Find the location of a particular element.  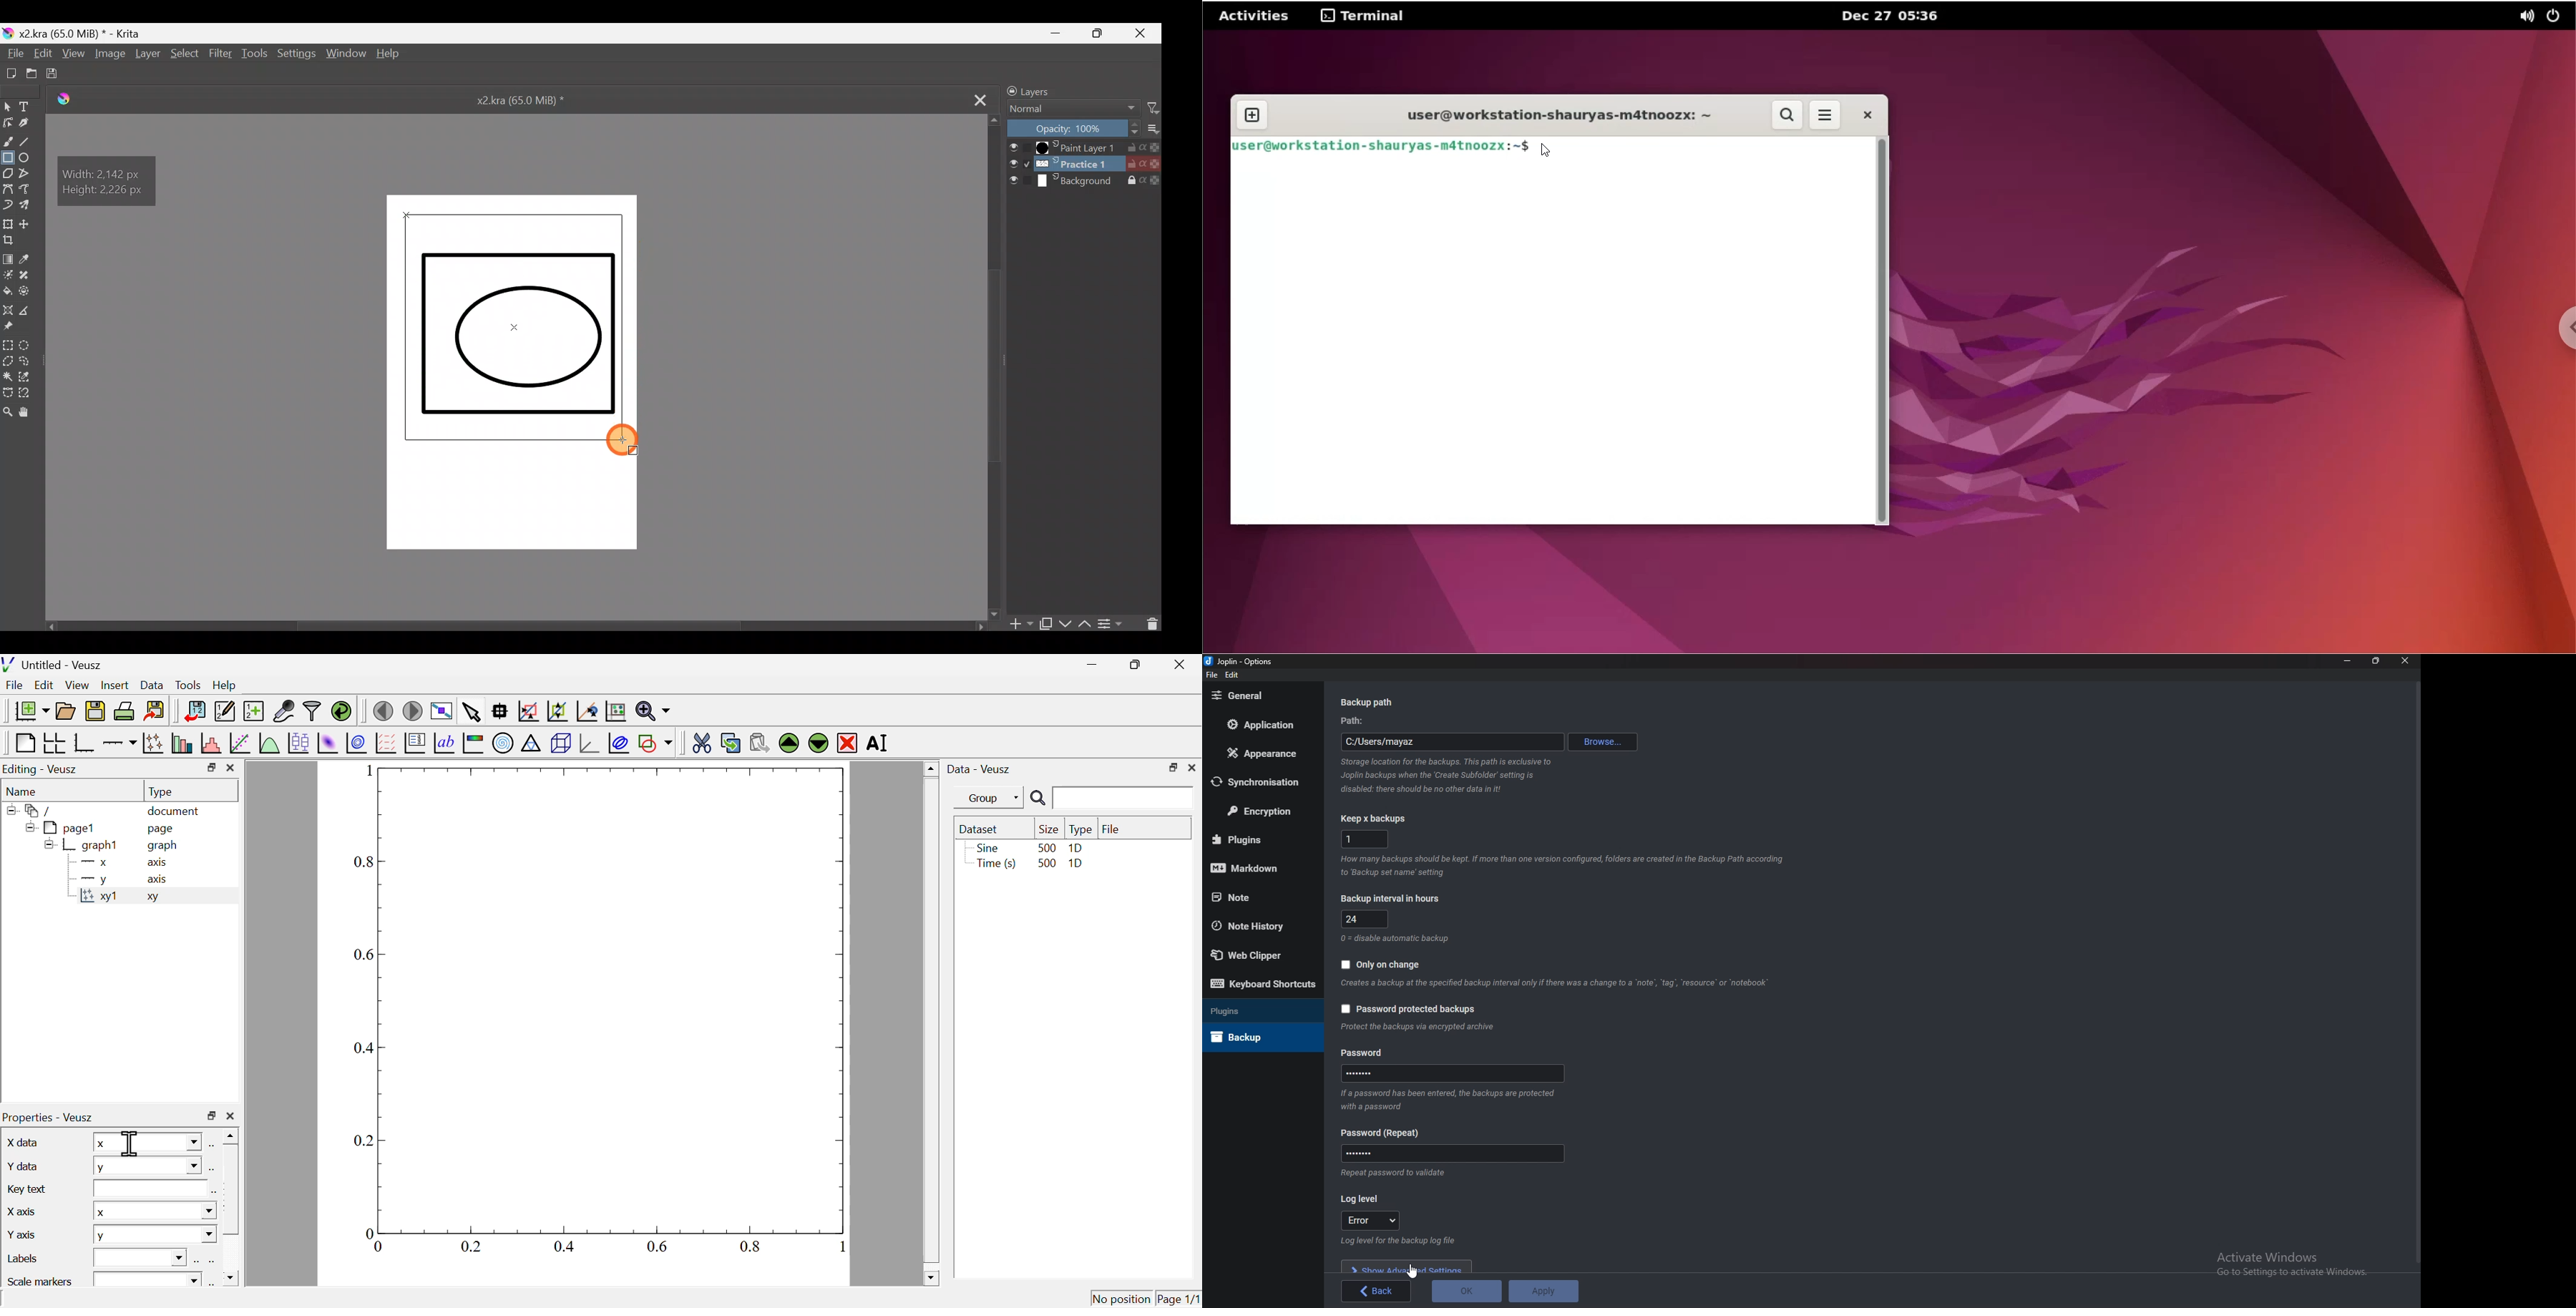

Password is located at coordinates (1452, 1153).